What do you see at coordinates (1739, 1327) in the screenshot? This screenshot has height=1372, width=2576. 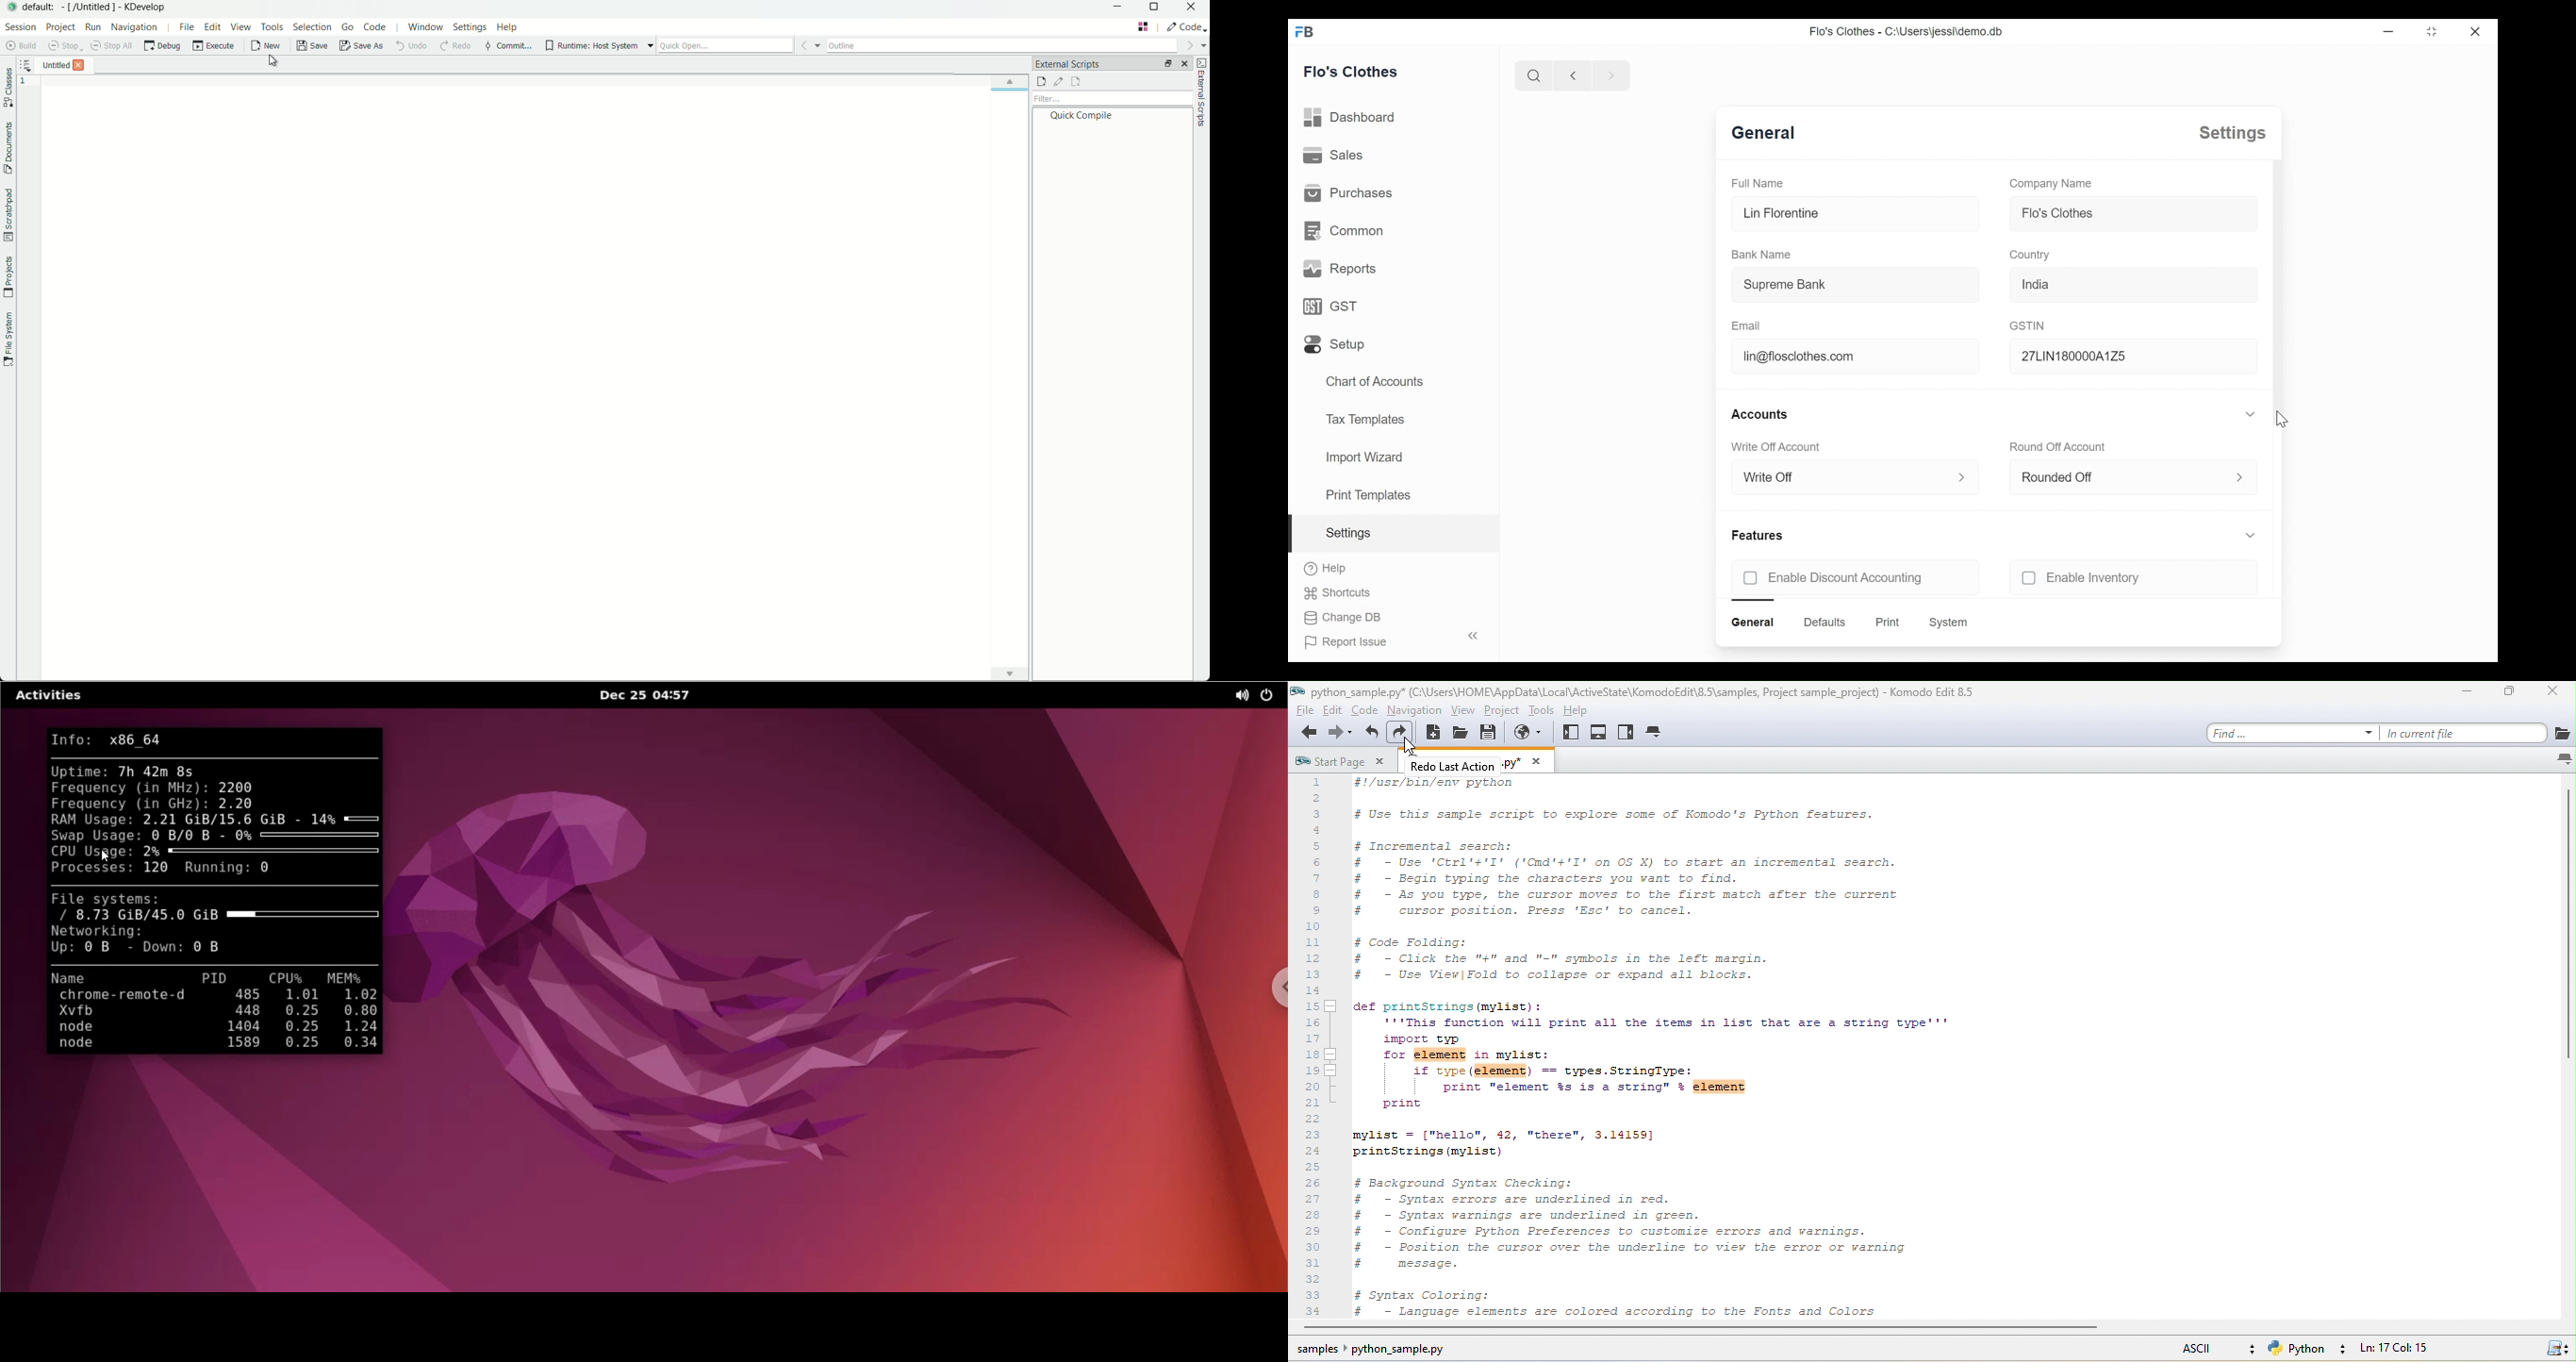 I see `horizontal scroll bar` at bounding box center [1739, 1327].